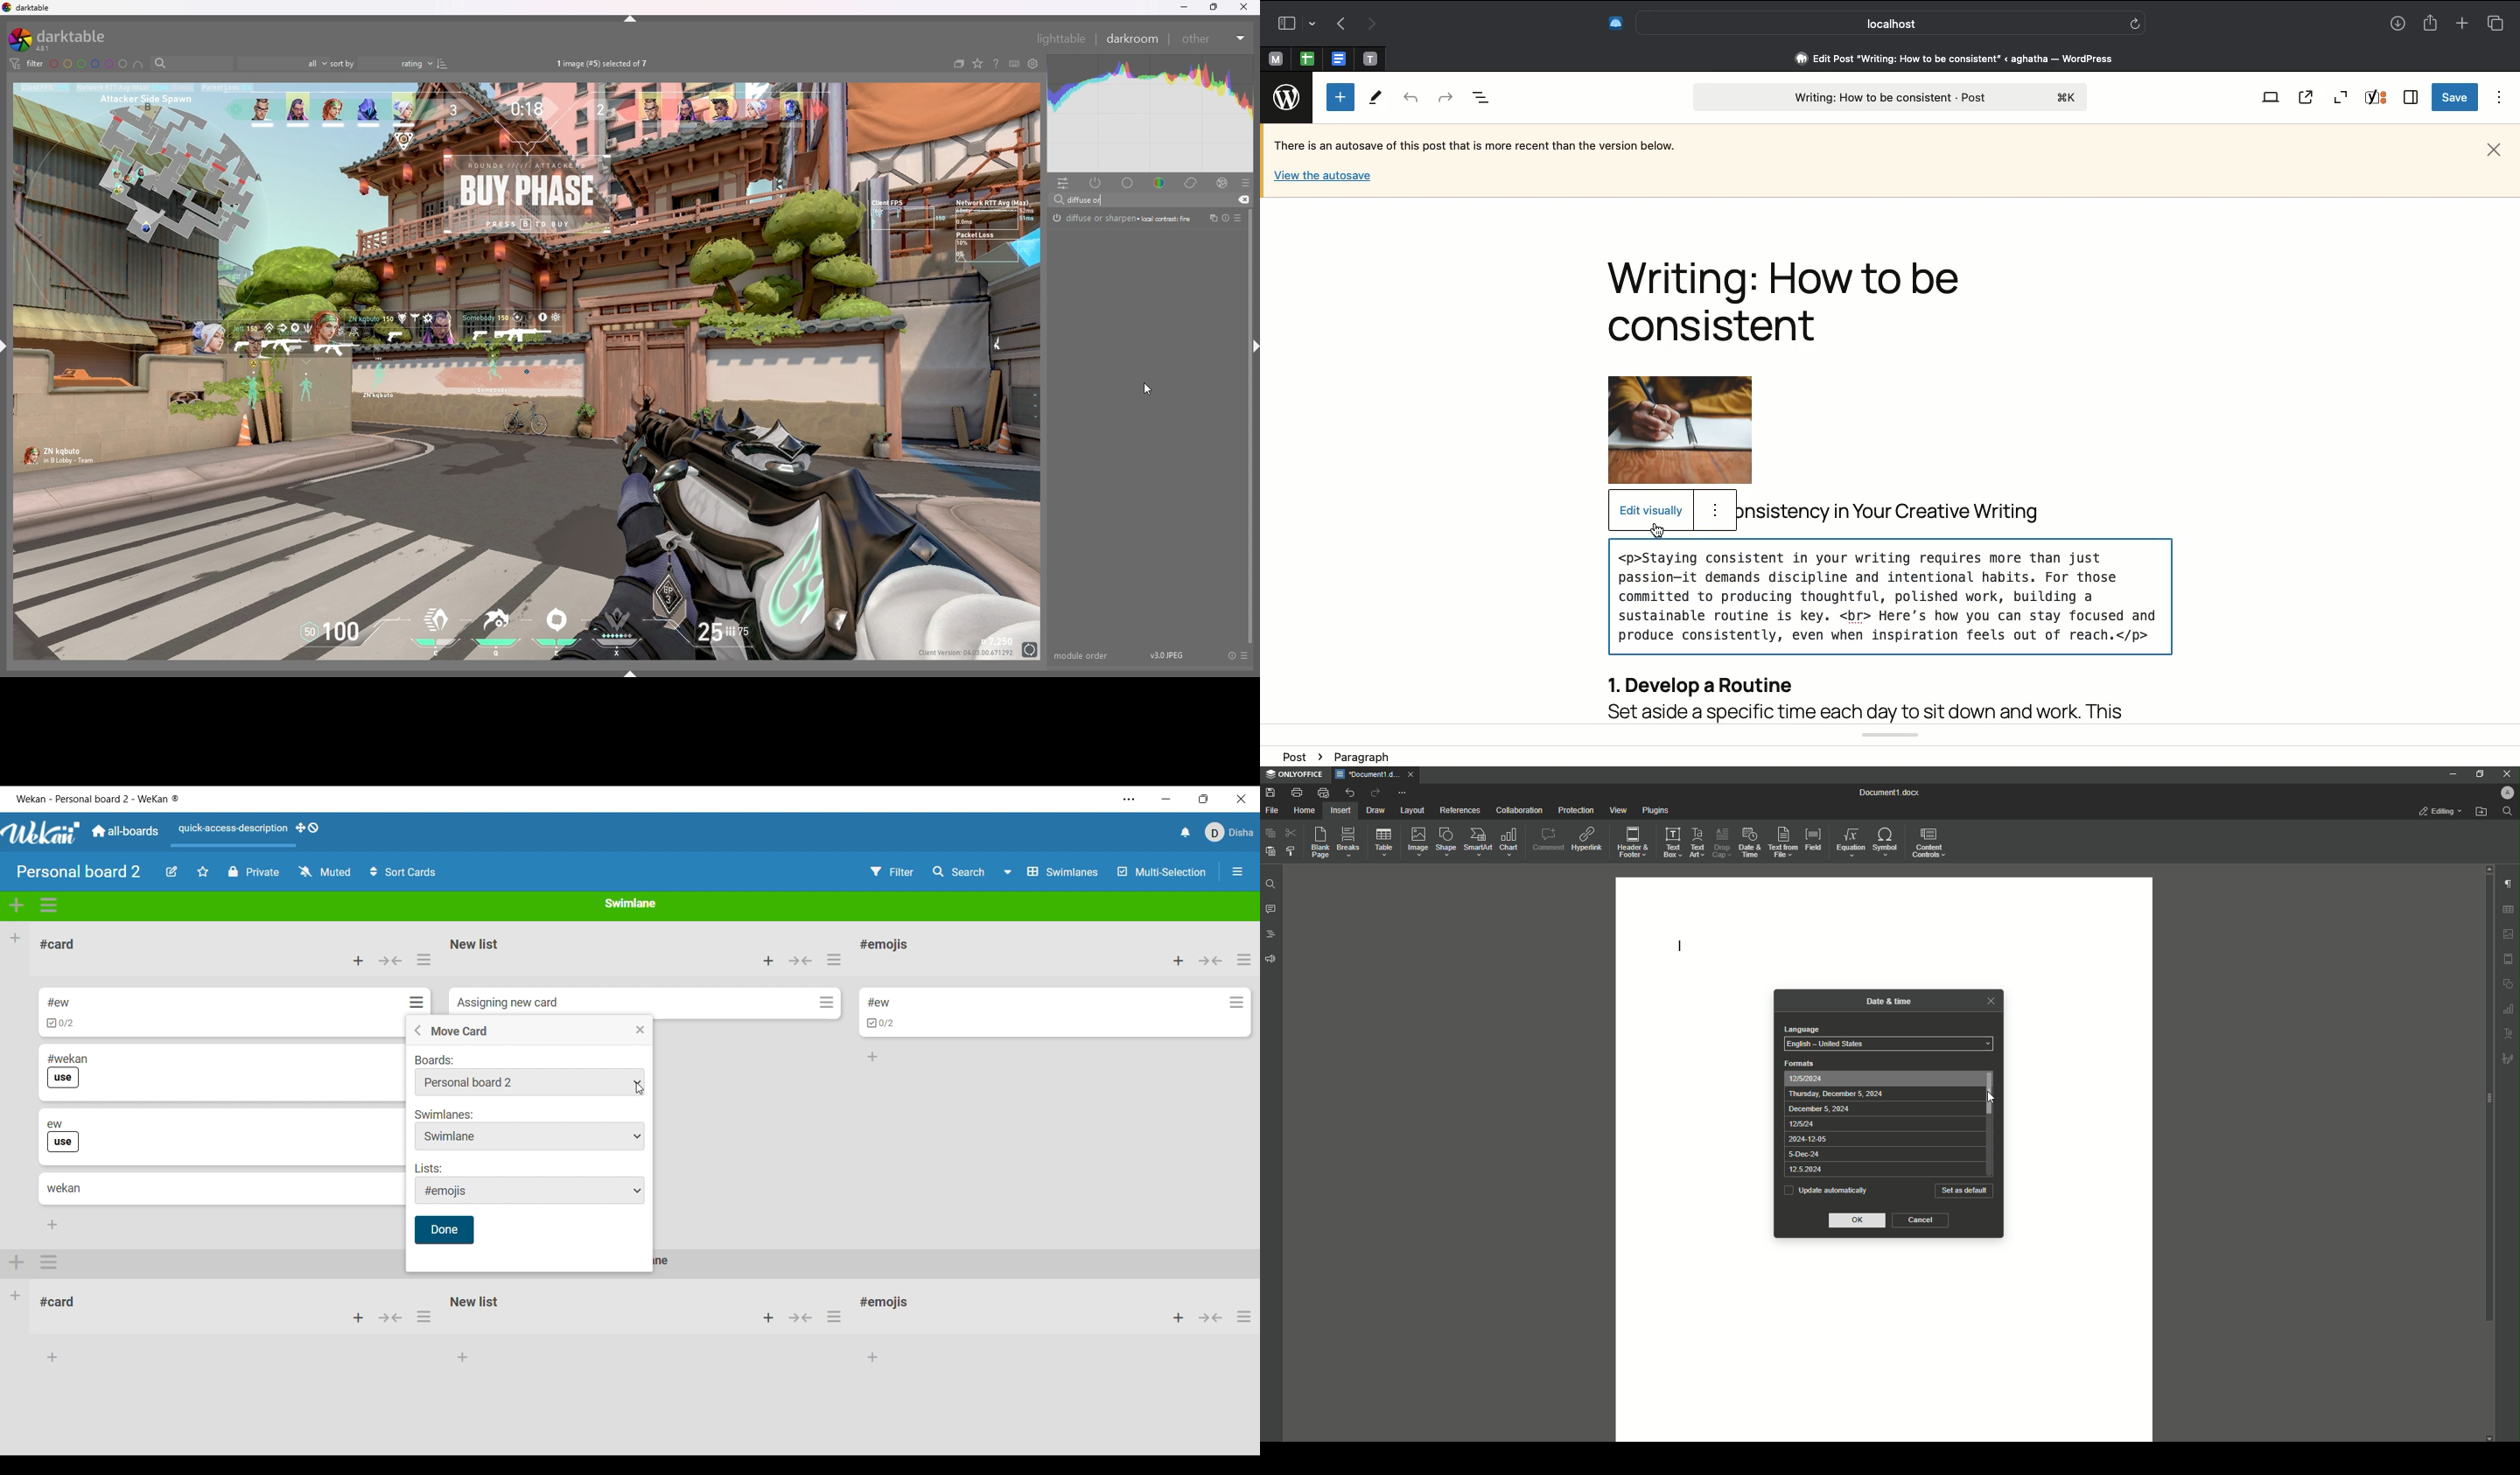 This screenshot has width=2520, height=1484. I want to click on pinned tab, so click(1274, 57).